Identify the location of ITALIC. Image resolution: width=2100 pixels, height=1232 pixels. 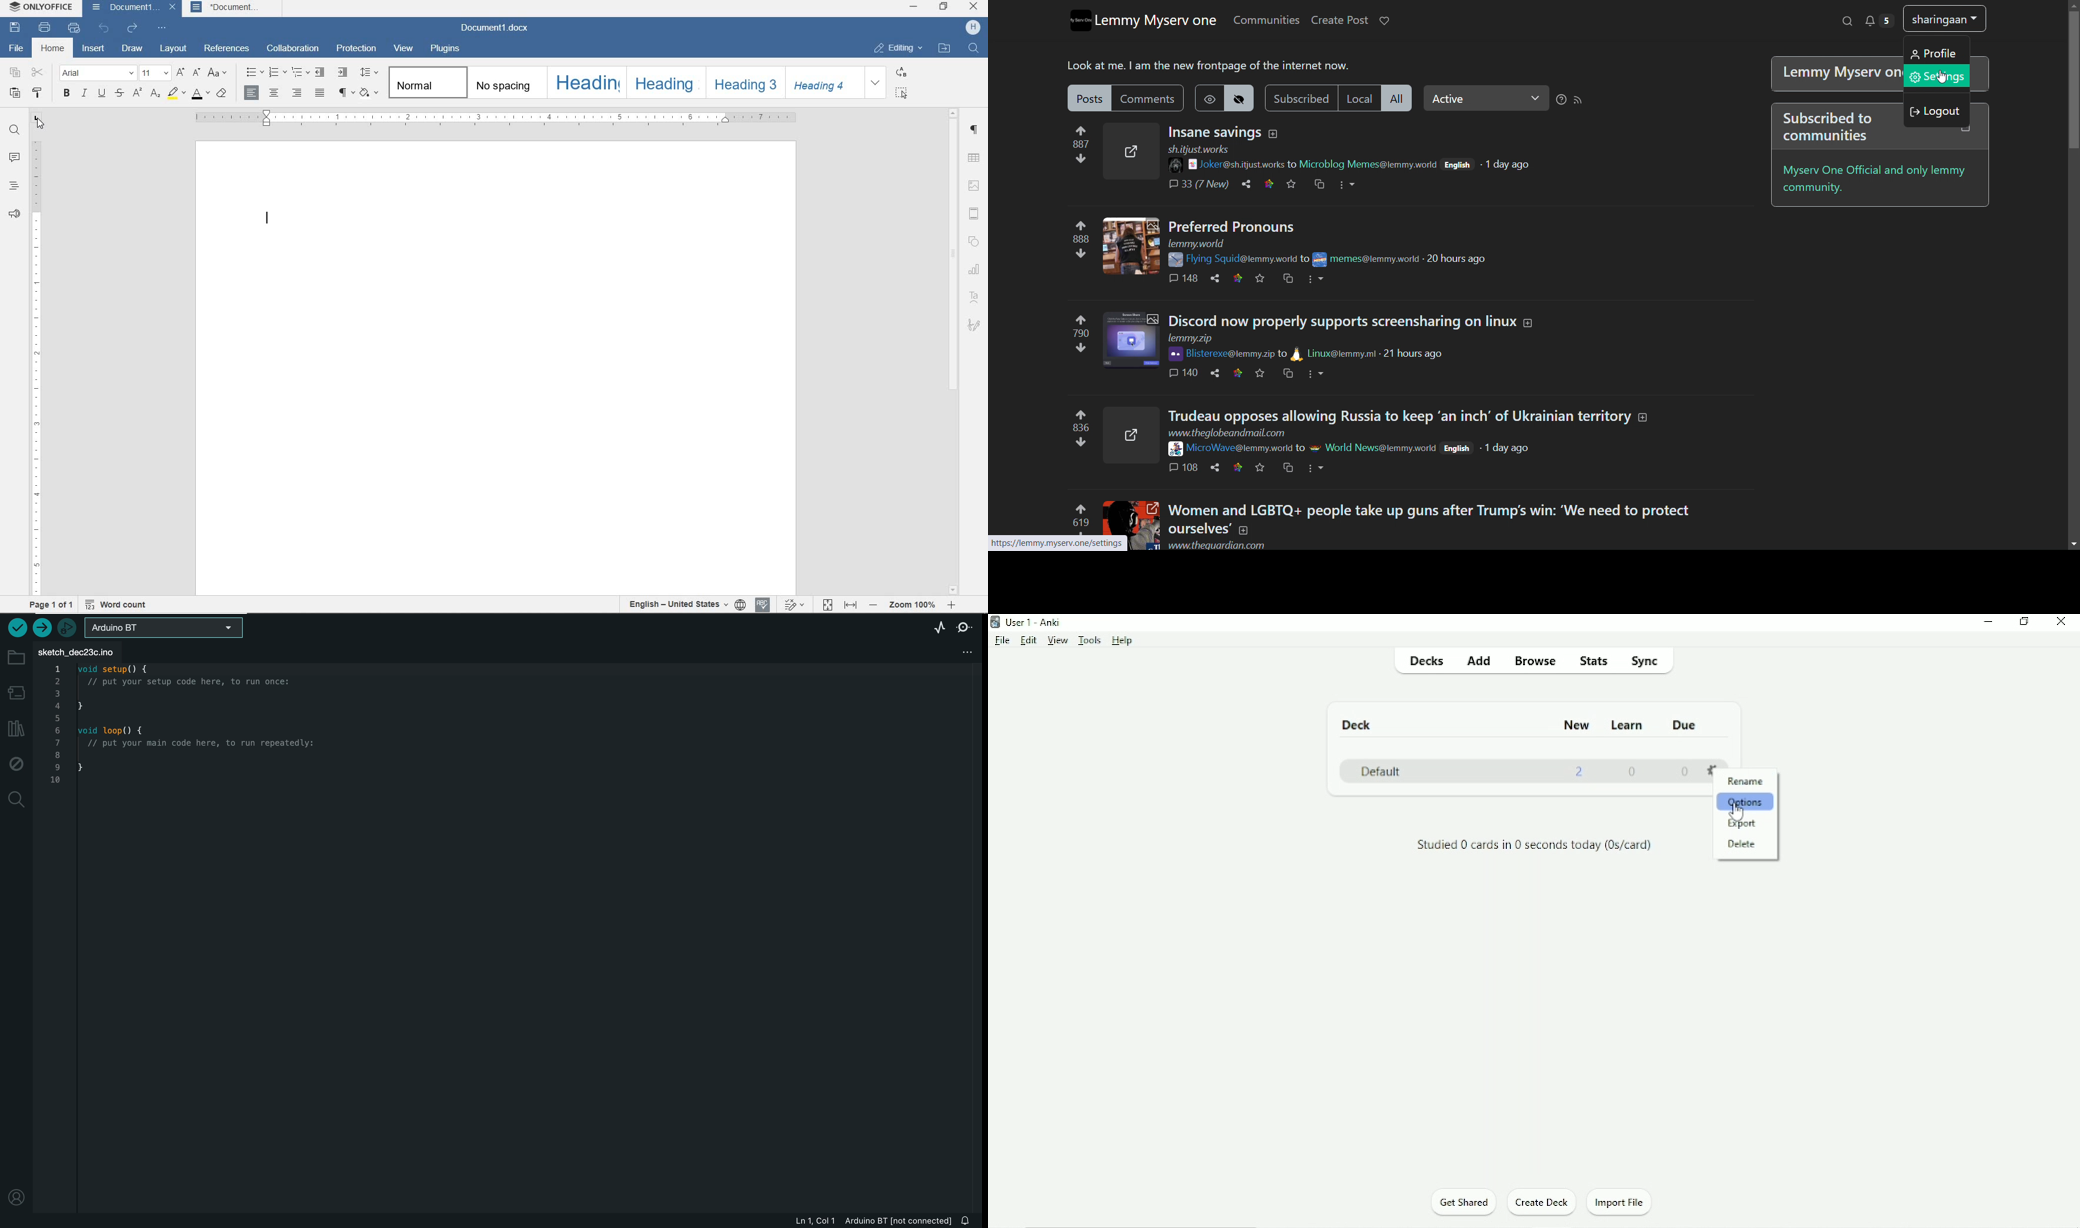
(84, 94).